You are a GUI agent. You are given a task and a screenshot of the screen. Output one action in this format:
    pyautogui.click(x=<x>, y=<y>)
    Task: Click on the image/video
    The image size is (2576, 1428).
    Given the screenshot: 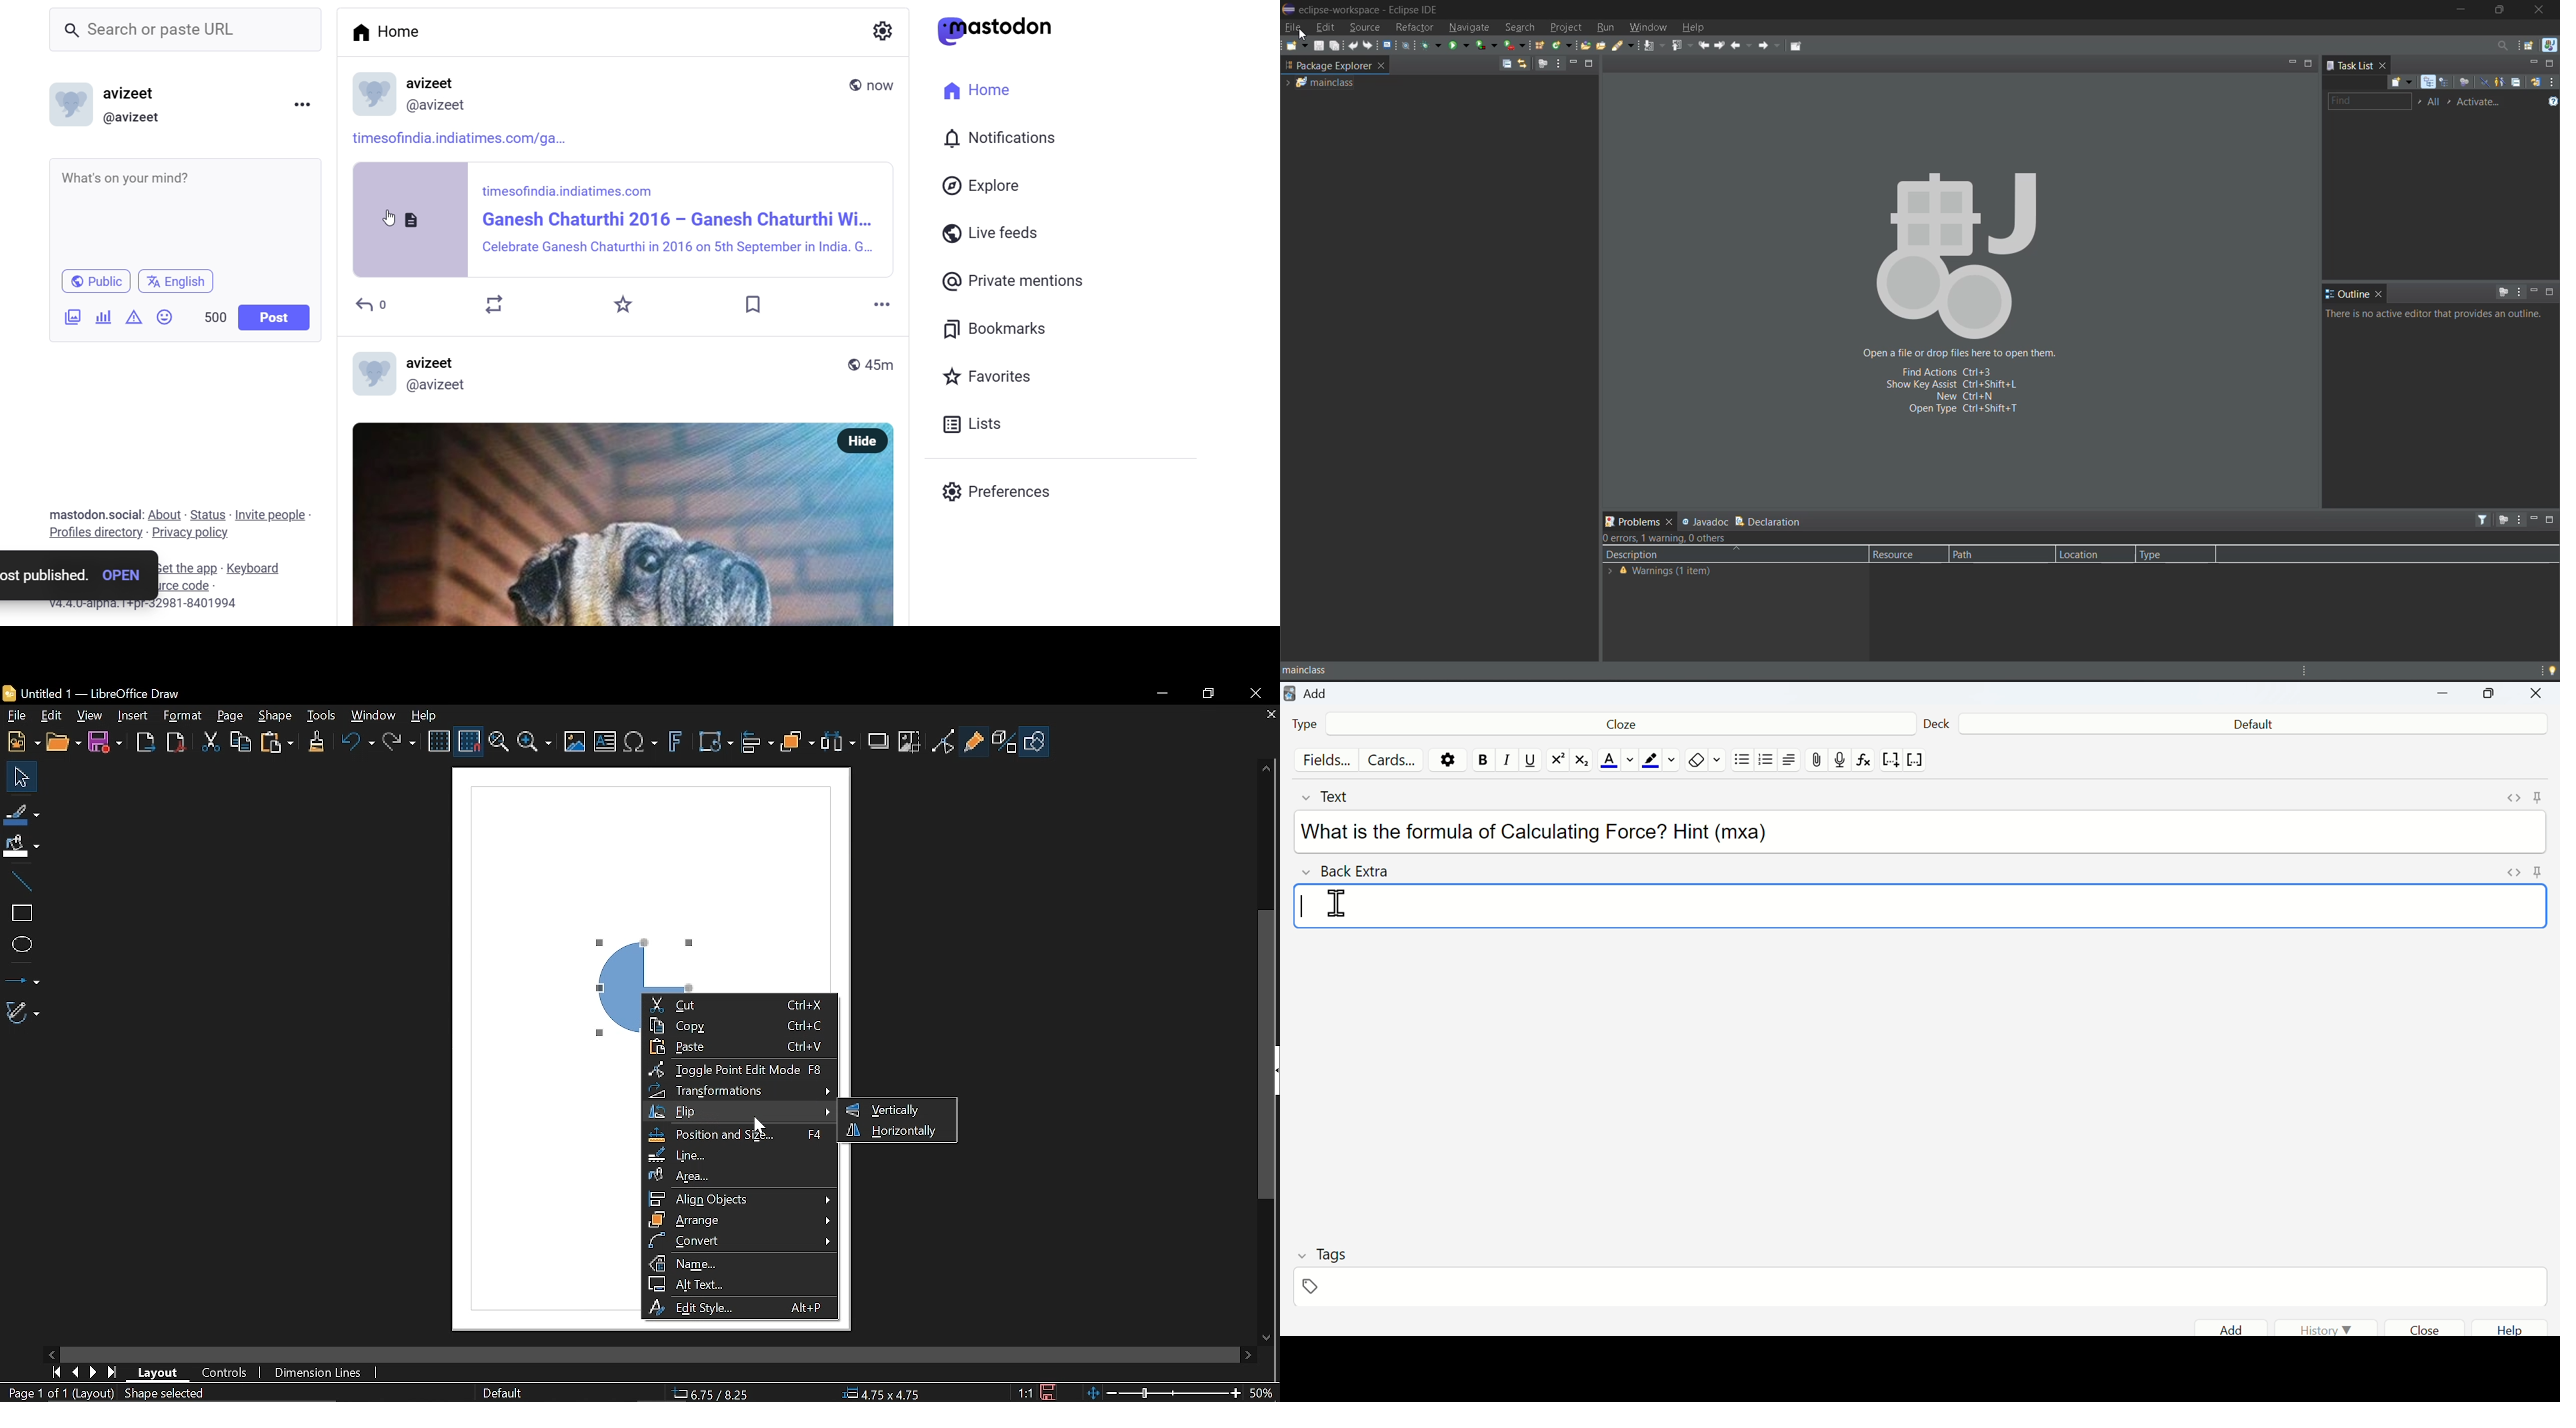 What is the action you would take?
    pyautogui.click(x=74, y=315)
    